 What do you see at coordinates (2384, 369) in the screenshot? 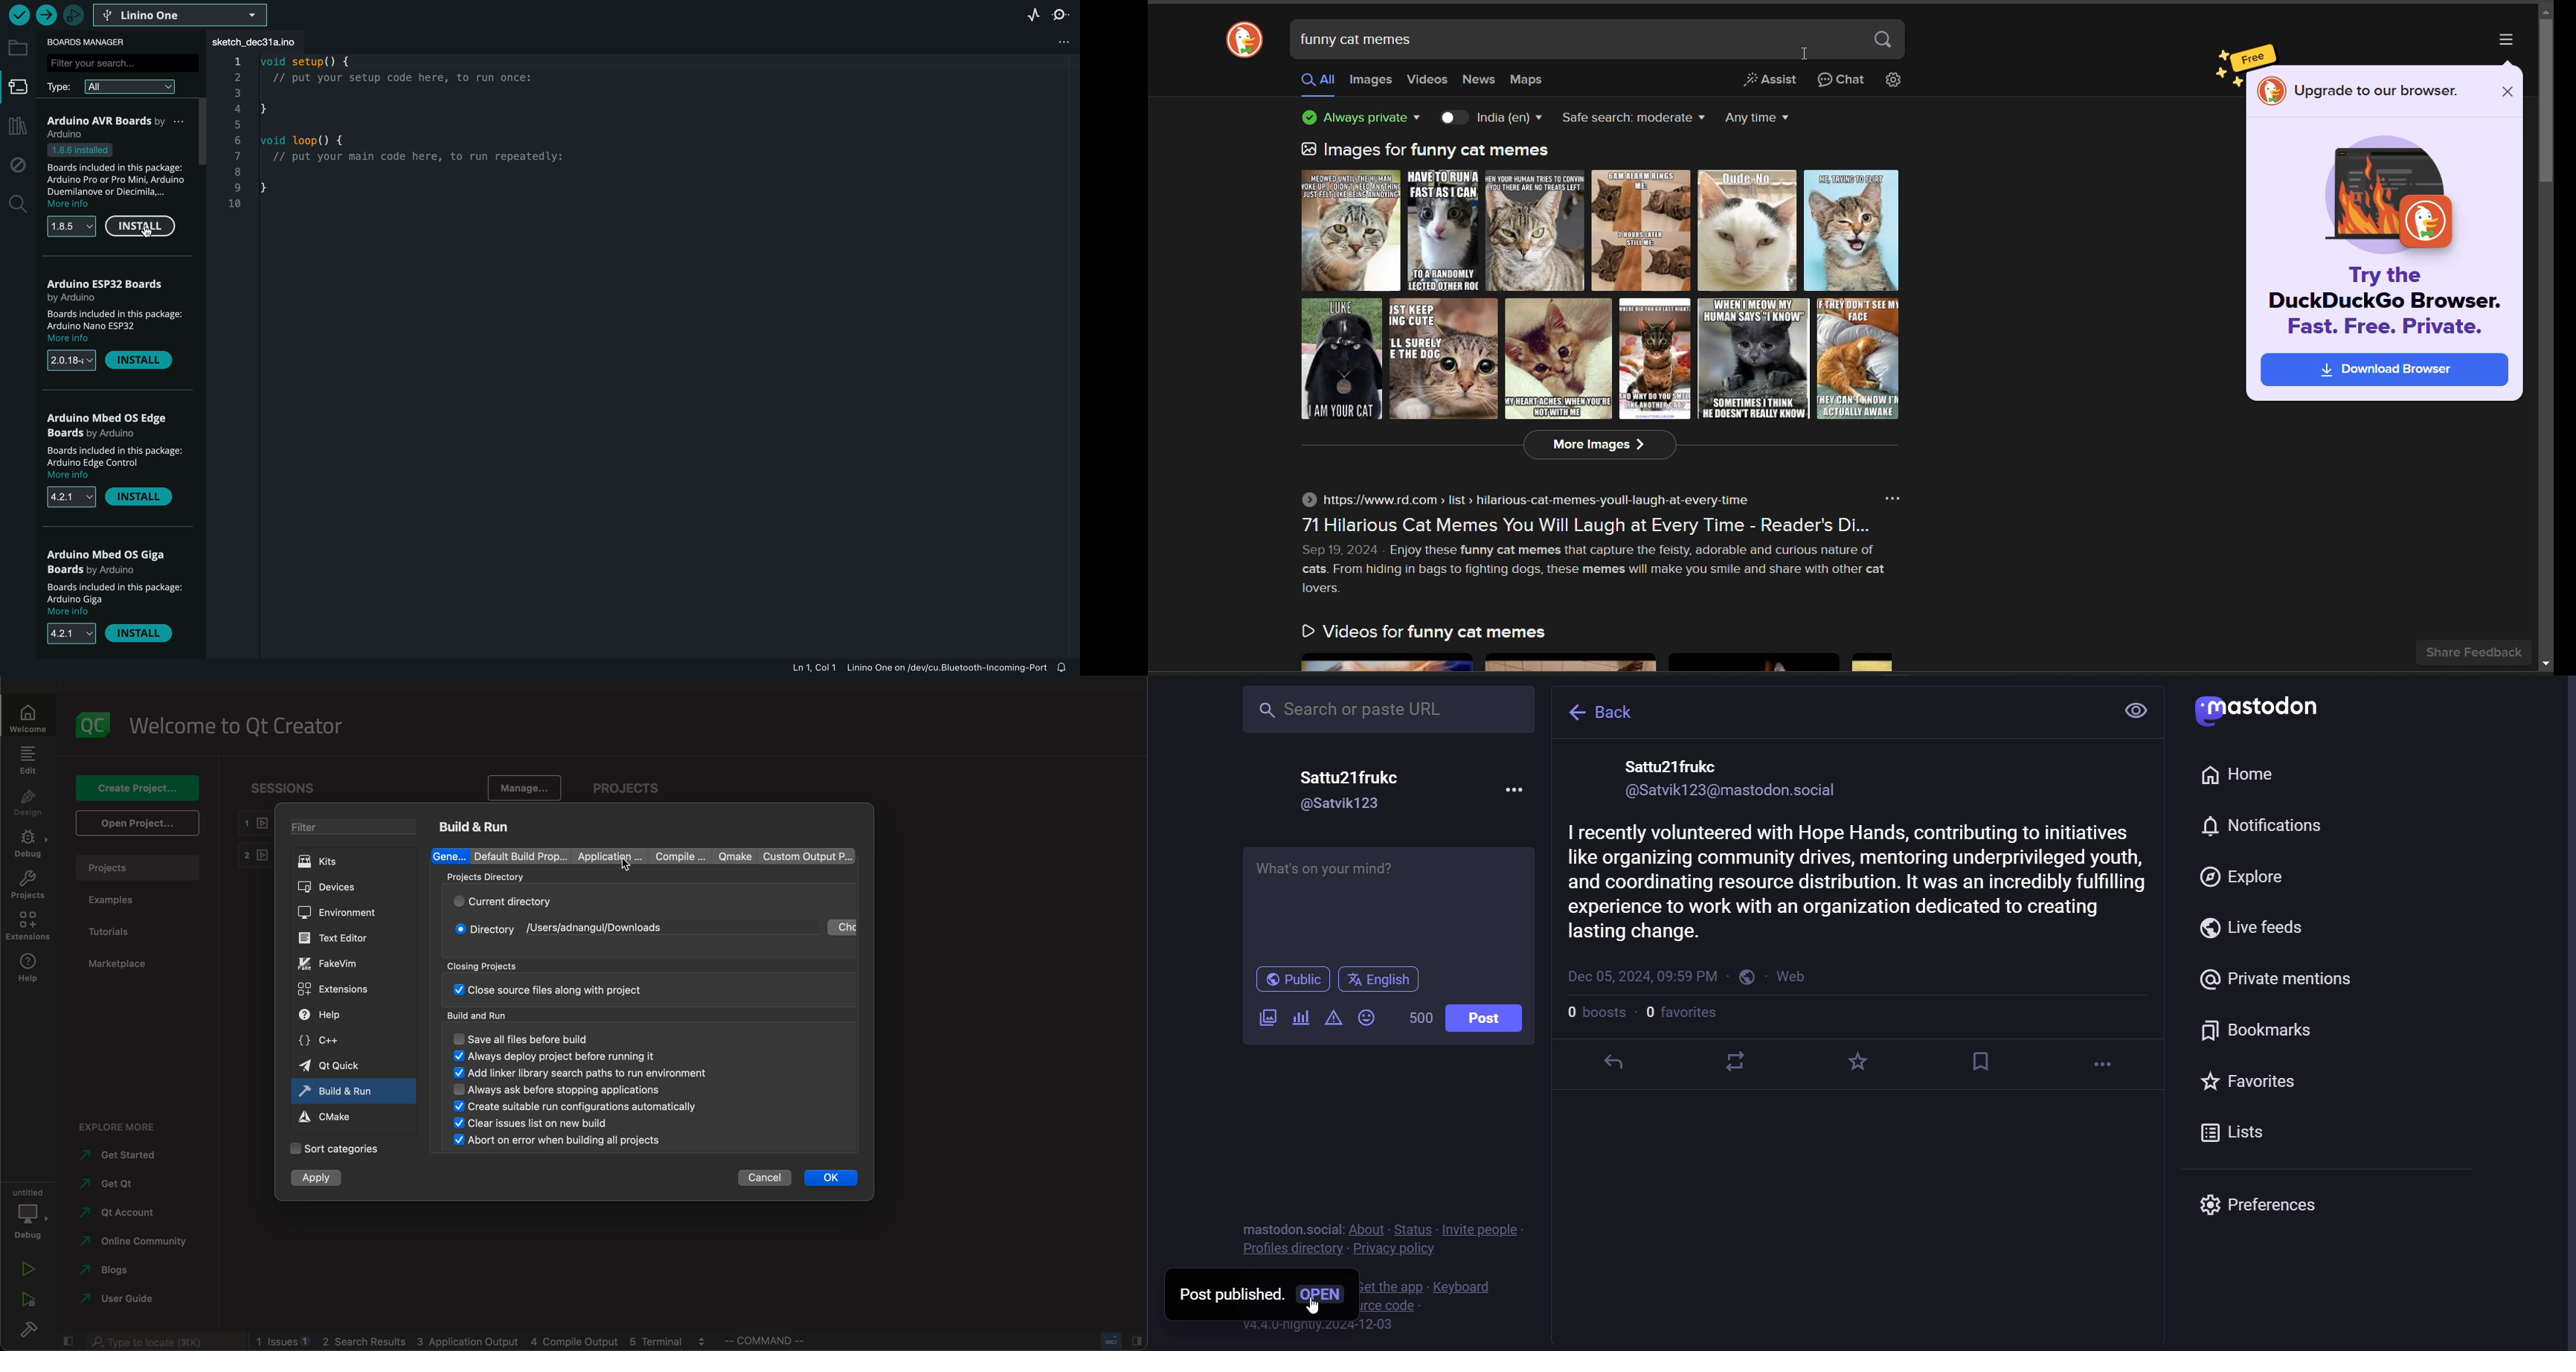
I see `Download Browser` at bounding box center [2384, 369].